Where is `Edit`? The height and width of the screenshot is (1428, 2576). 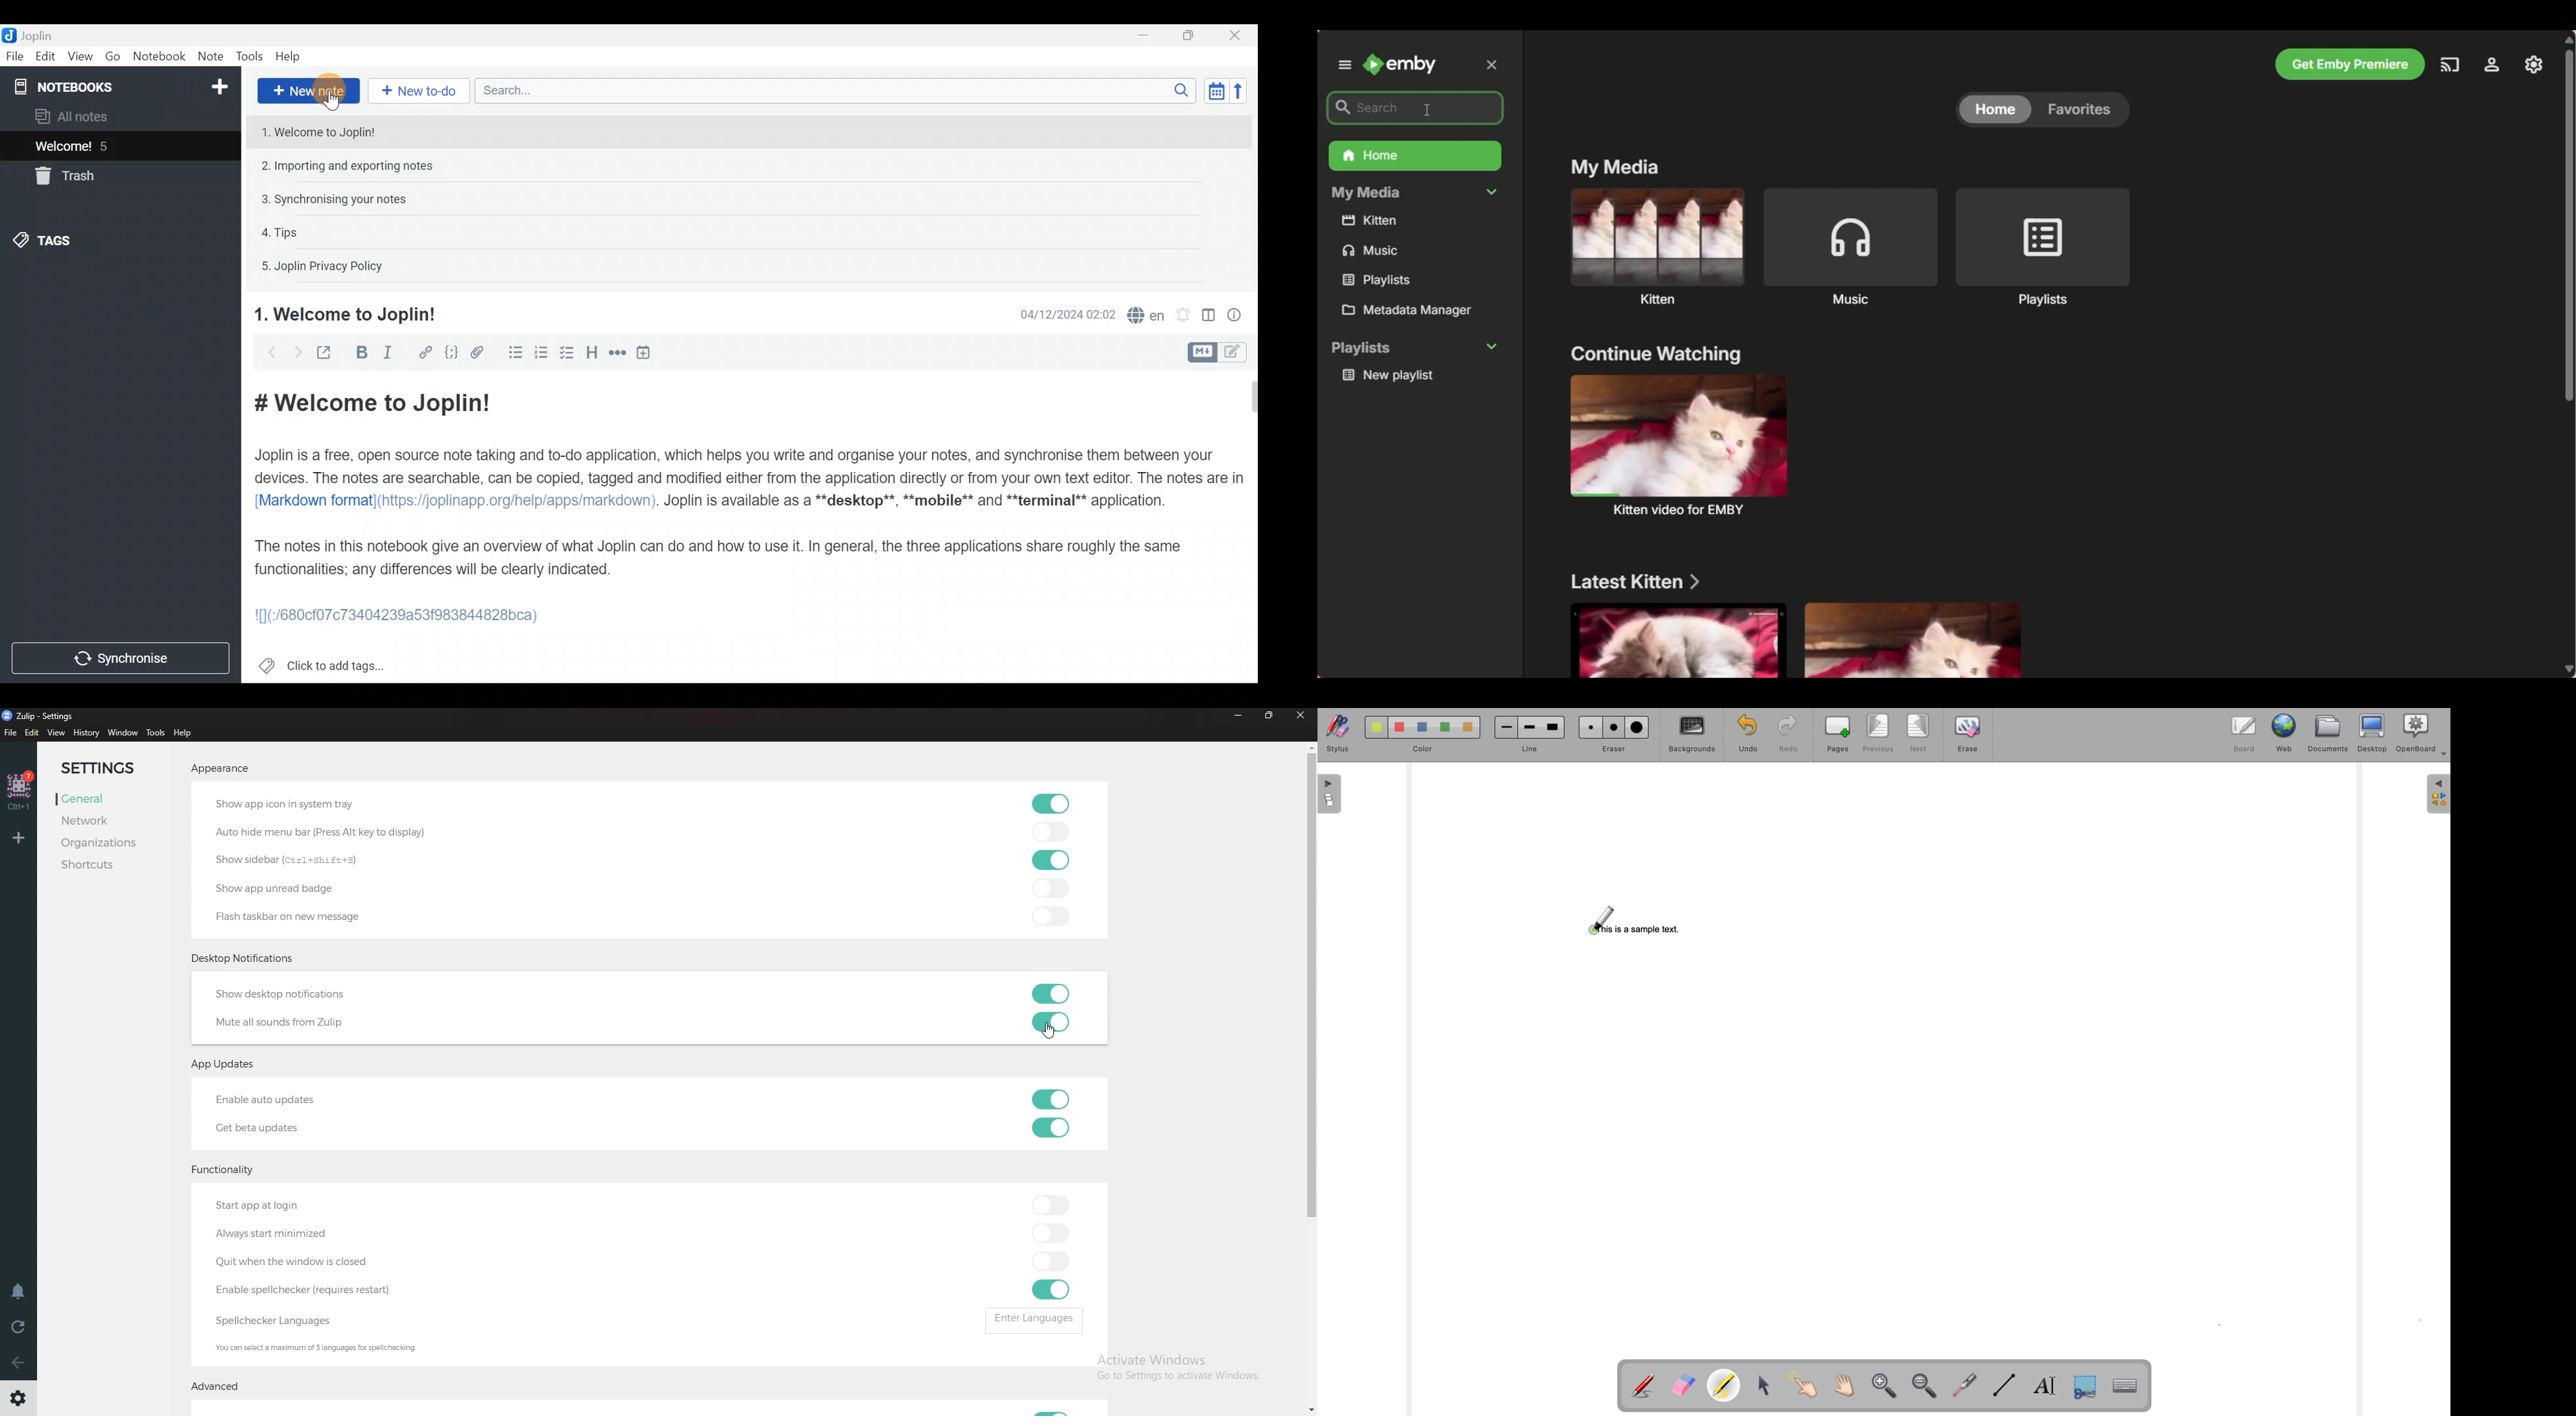
Edit is located at coordinates (46, 56).